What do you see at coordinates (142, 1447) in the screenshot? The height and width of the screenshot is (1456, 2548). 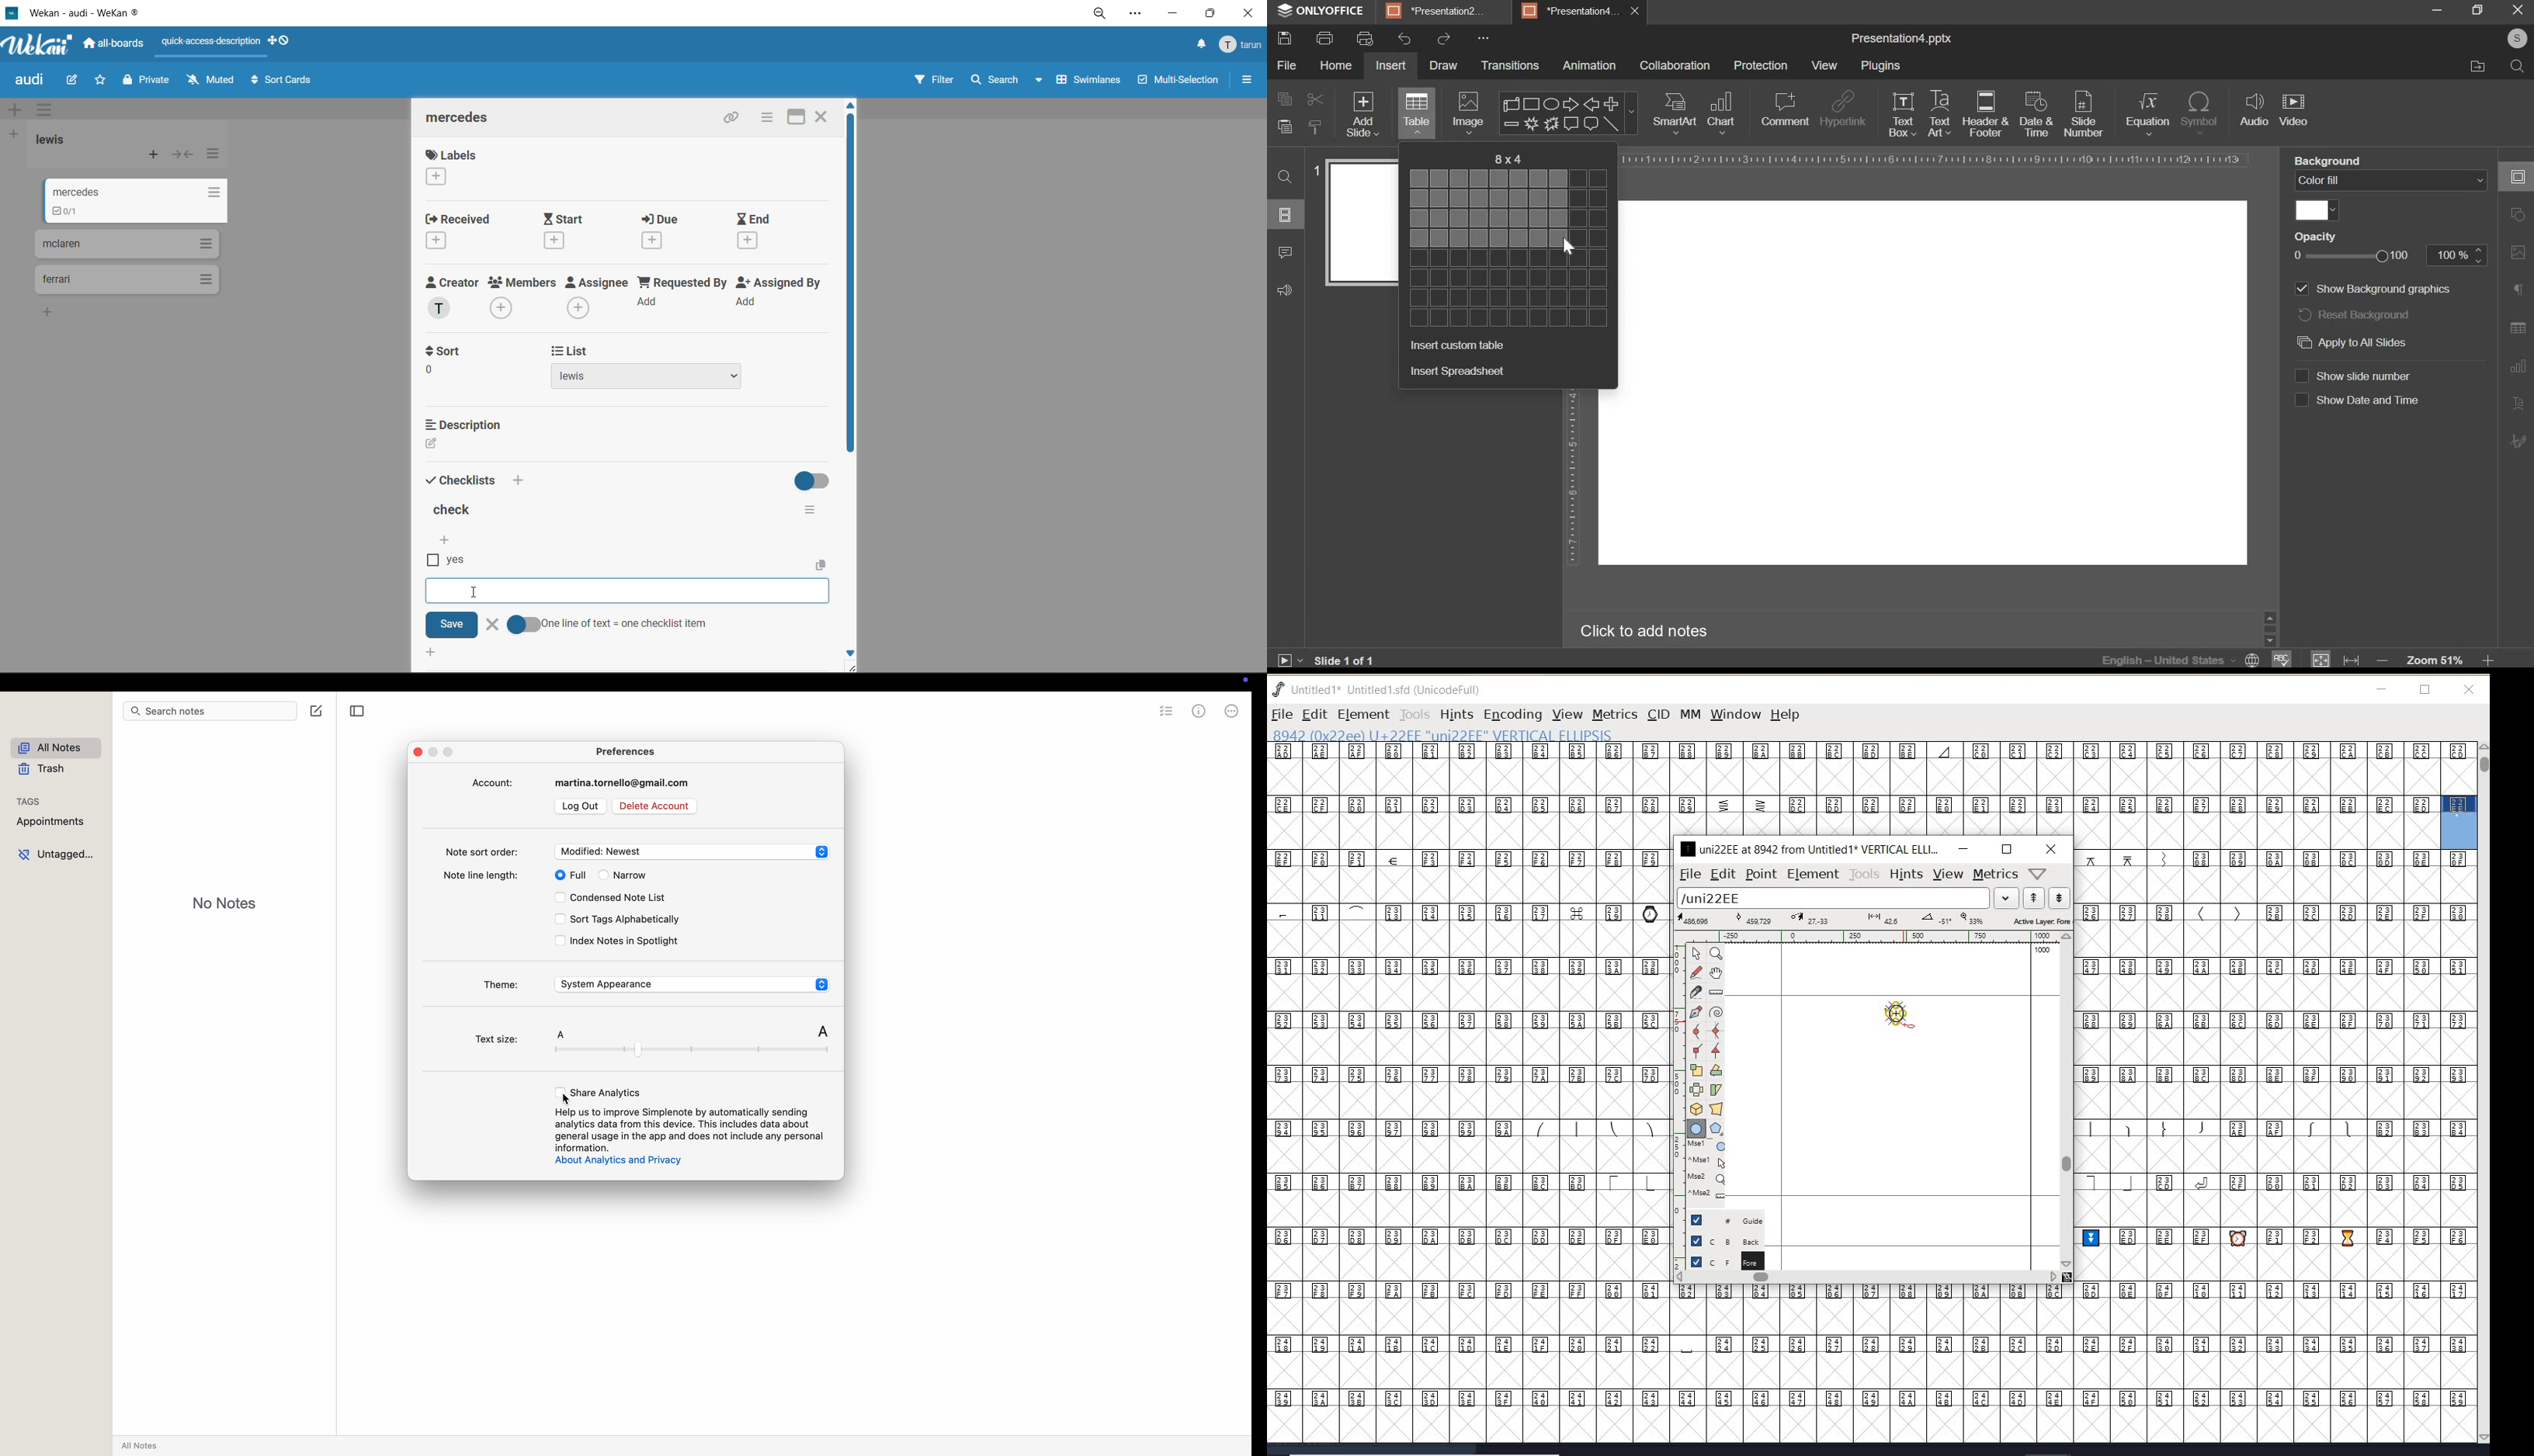 I see `all notes` at bounding box center [142, 1447].